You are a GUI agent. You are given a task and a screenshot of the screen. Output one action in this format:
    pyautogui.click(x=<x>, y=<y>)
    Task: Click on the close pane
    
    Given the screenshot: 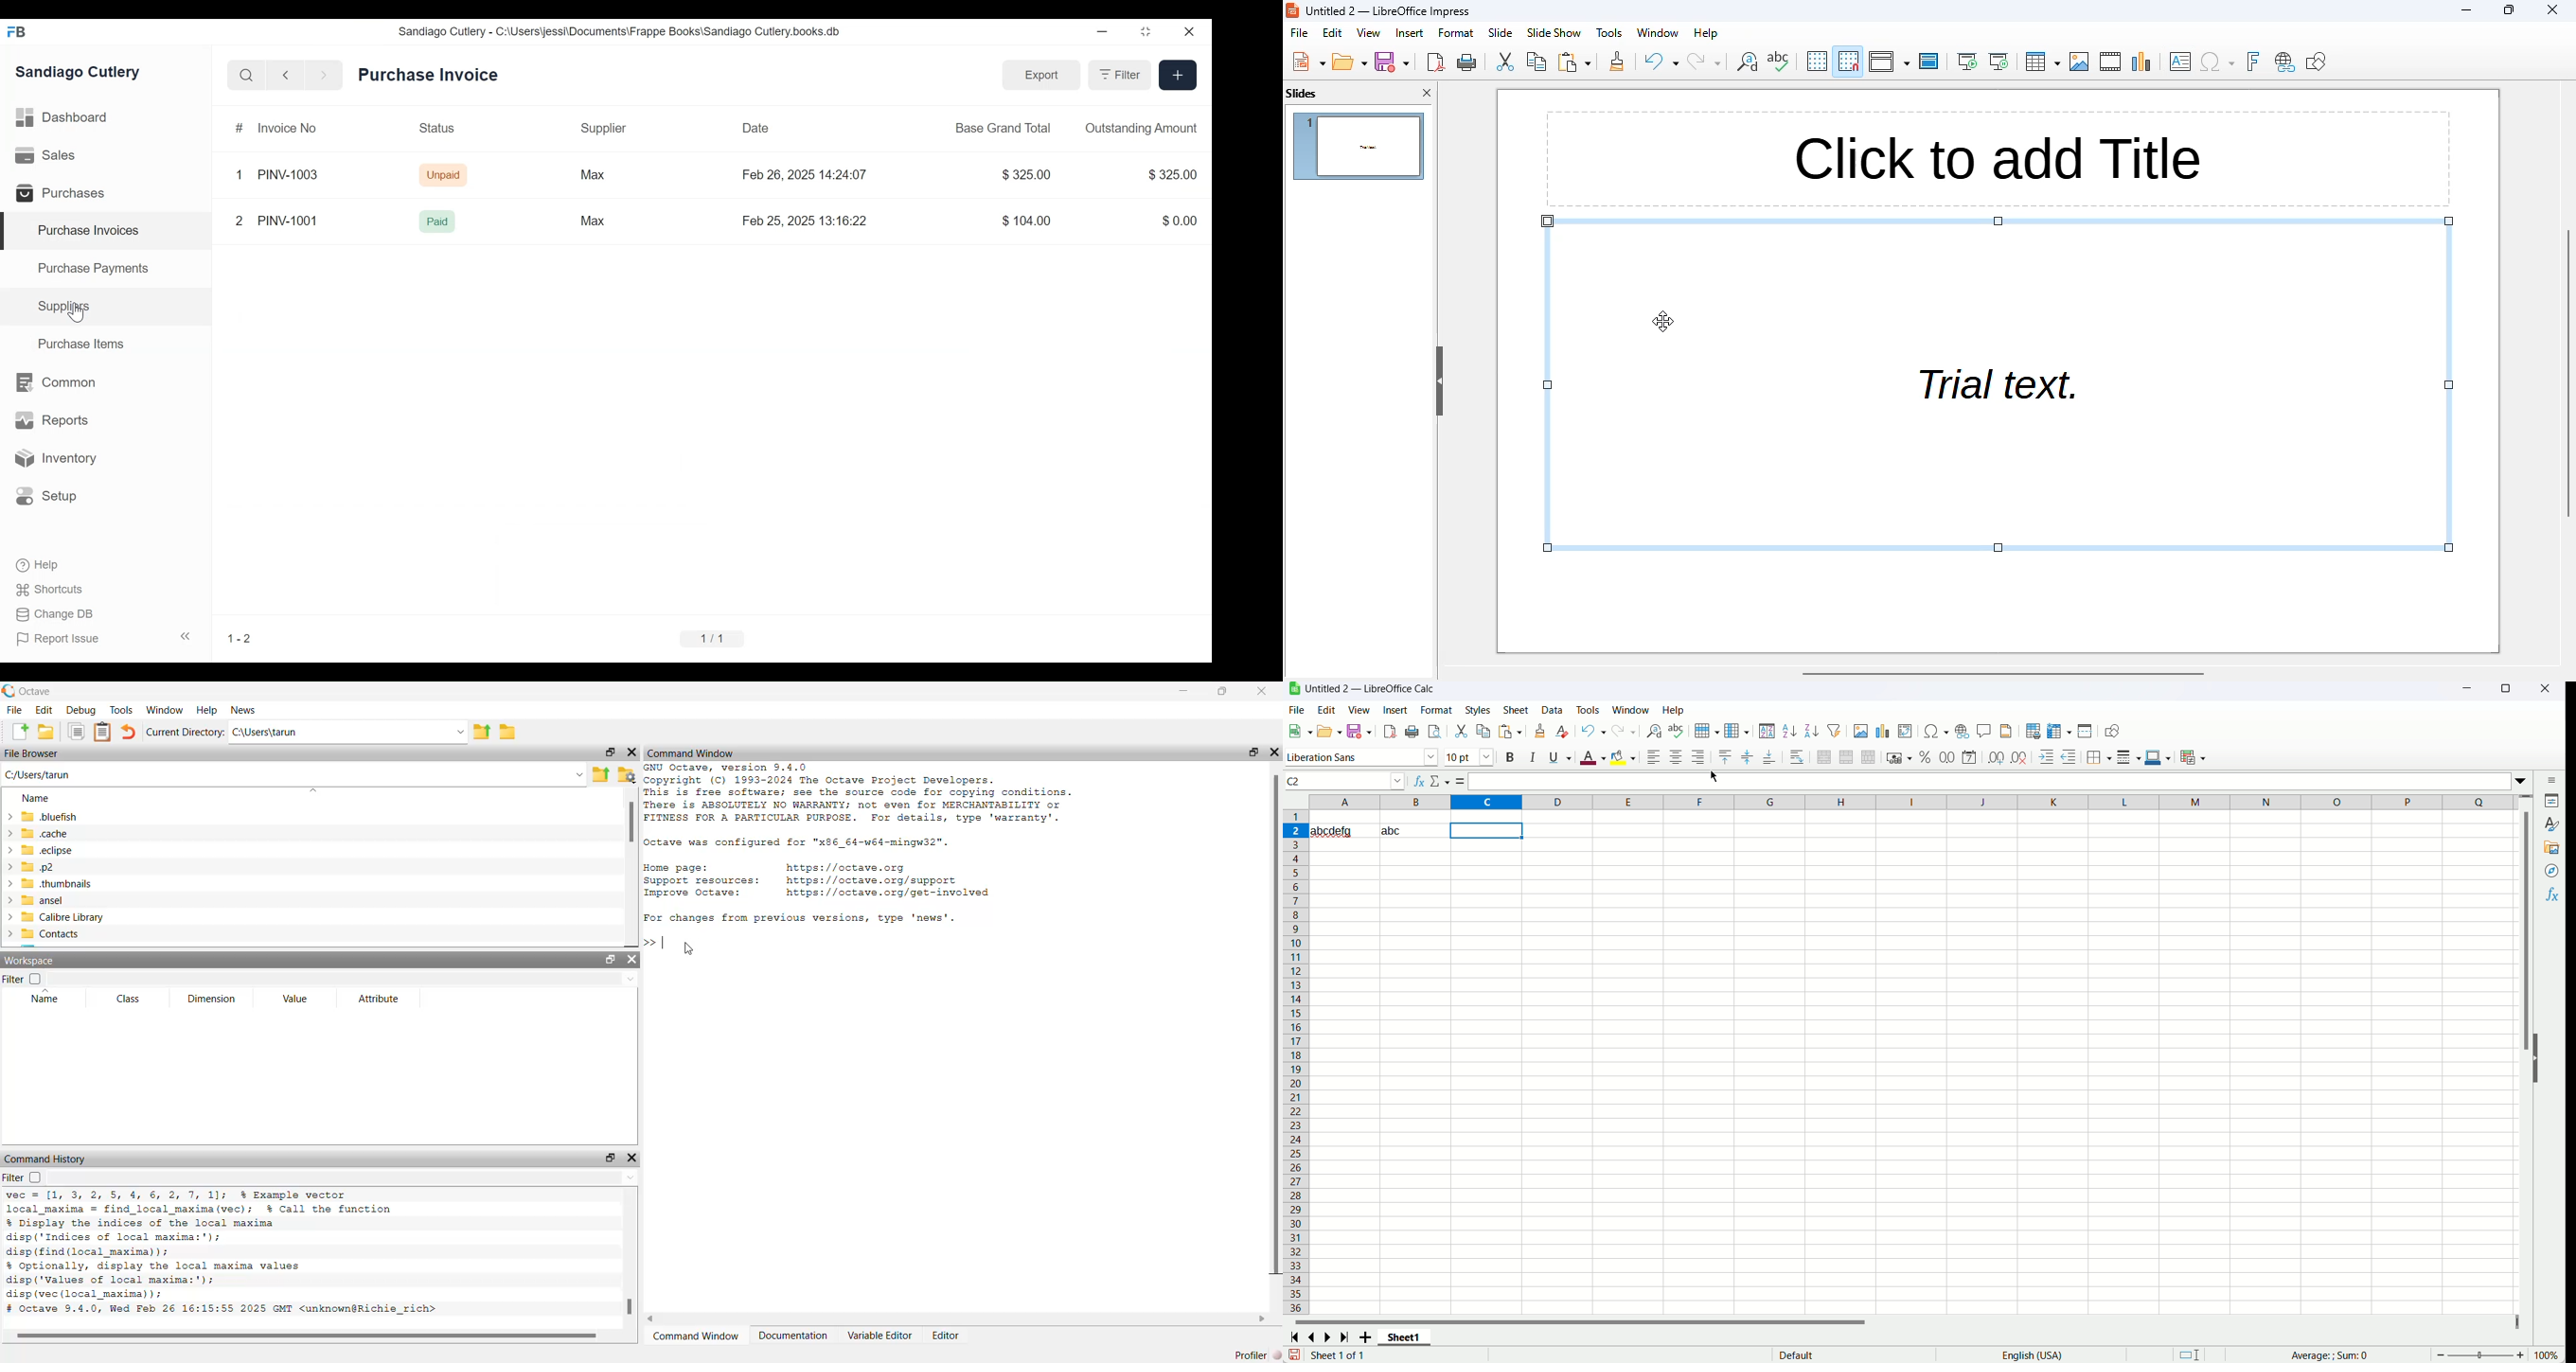 What is the action you would take?
    pyautogui.click(x=1427, y=93)
    